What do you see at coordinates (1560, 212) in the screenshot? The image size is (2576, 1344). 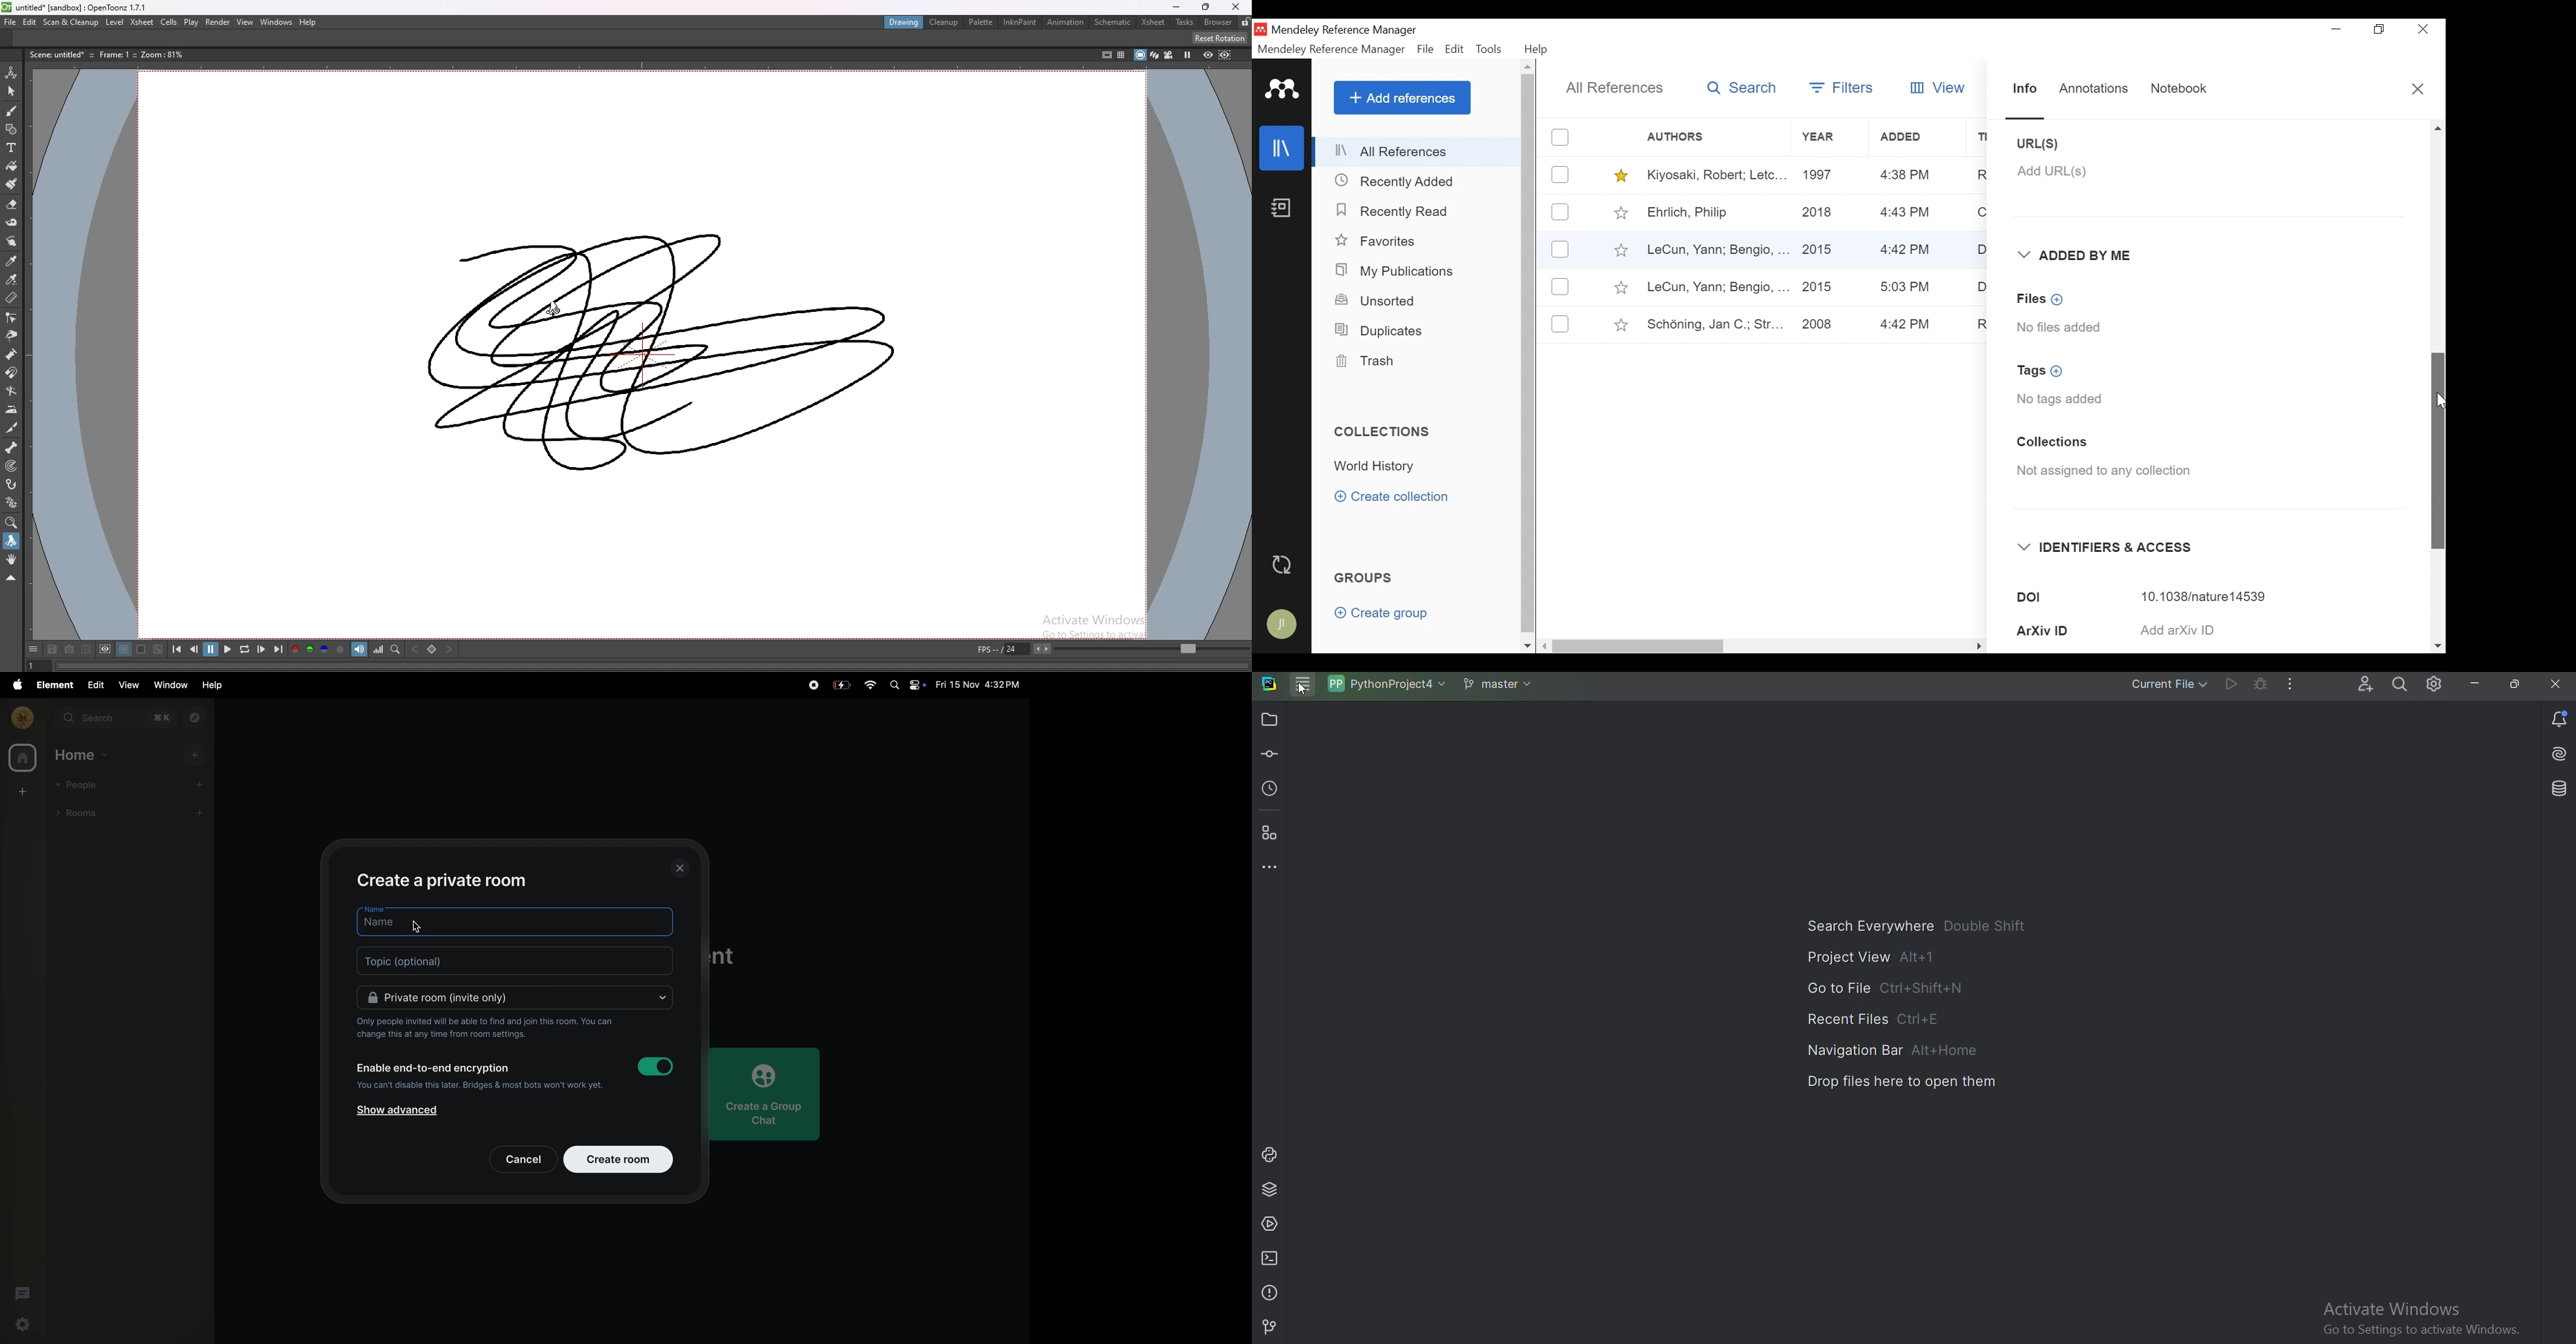 I see `(un)select` at bounding box center [1560, 212].